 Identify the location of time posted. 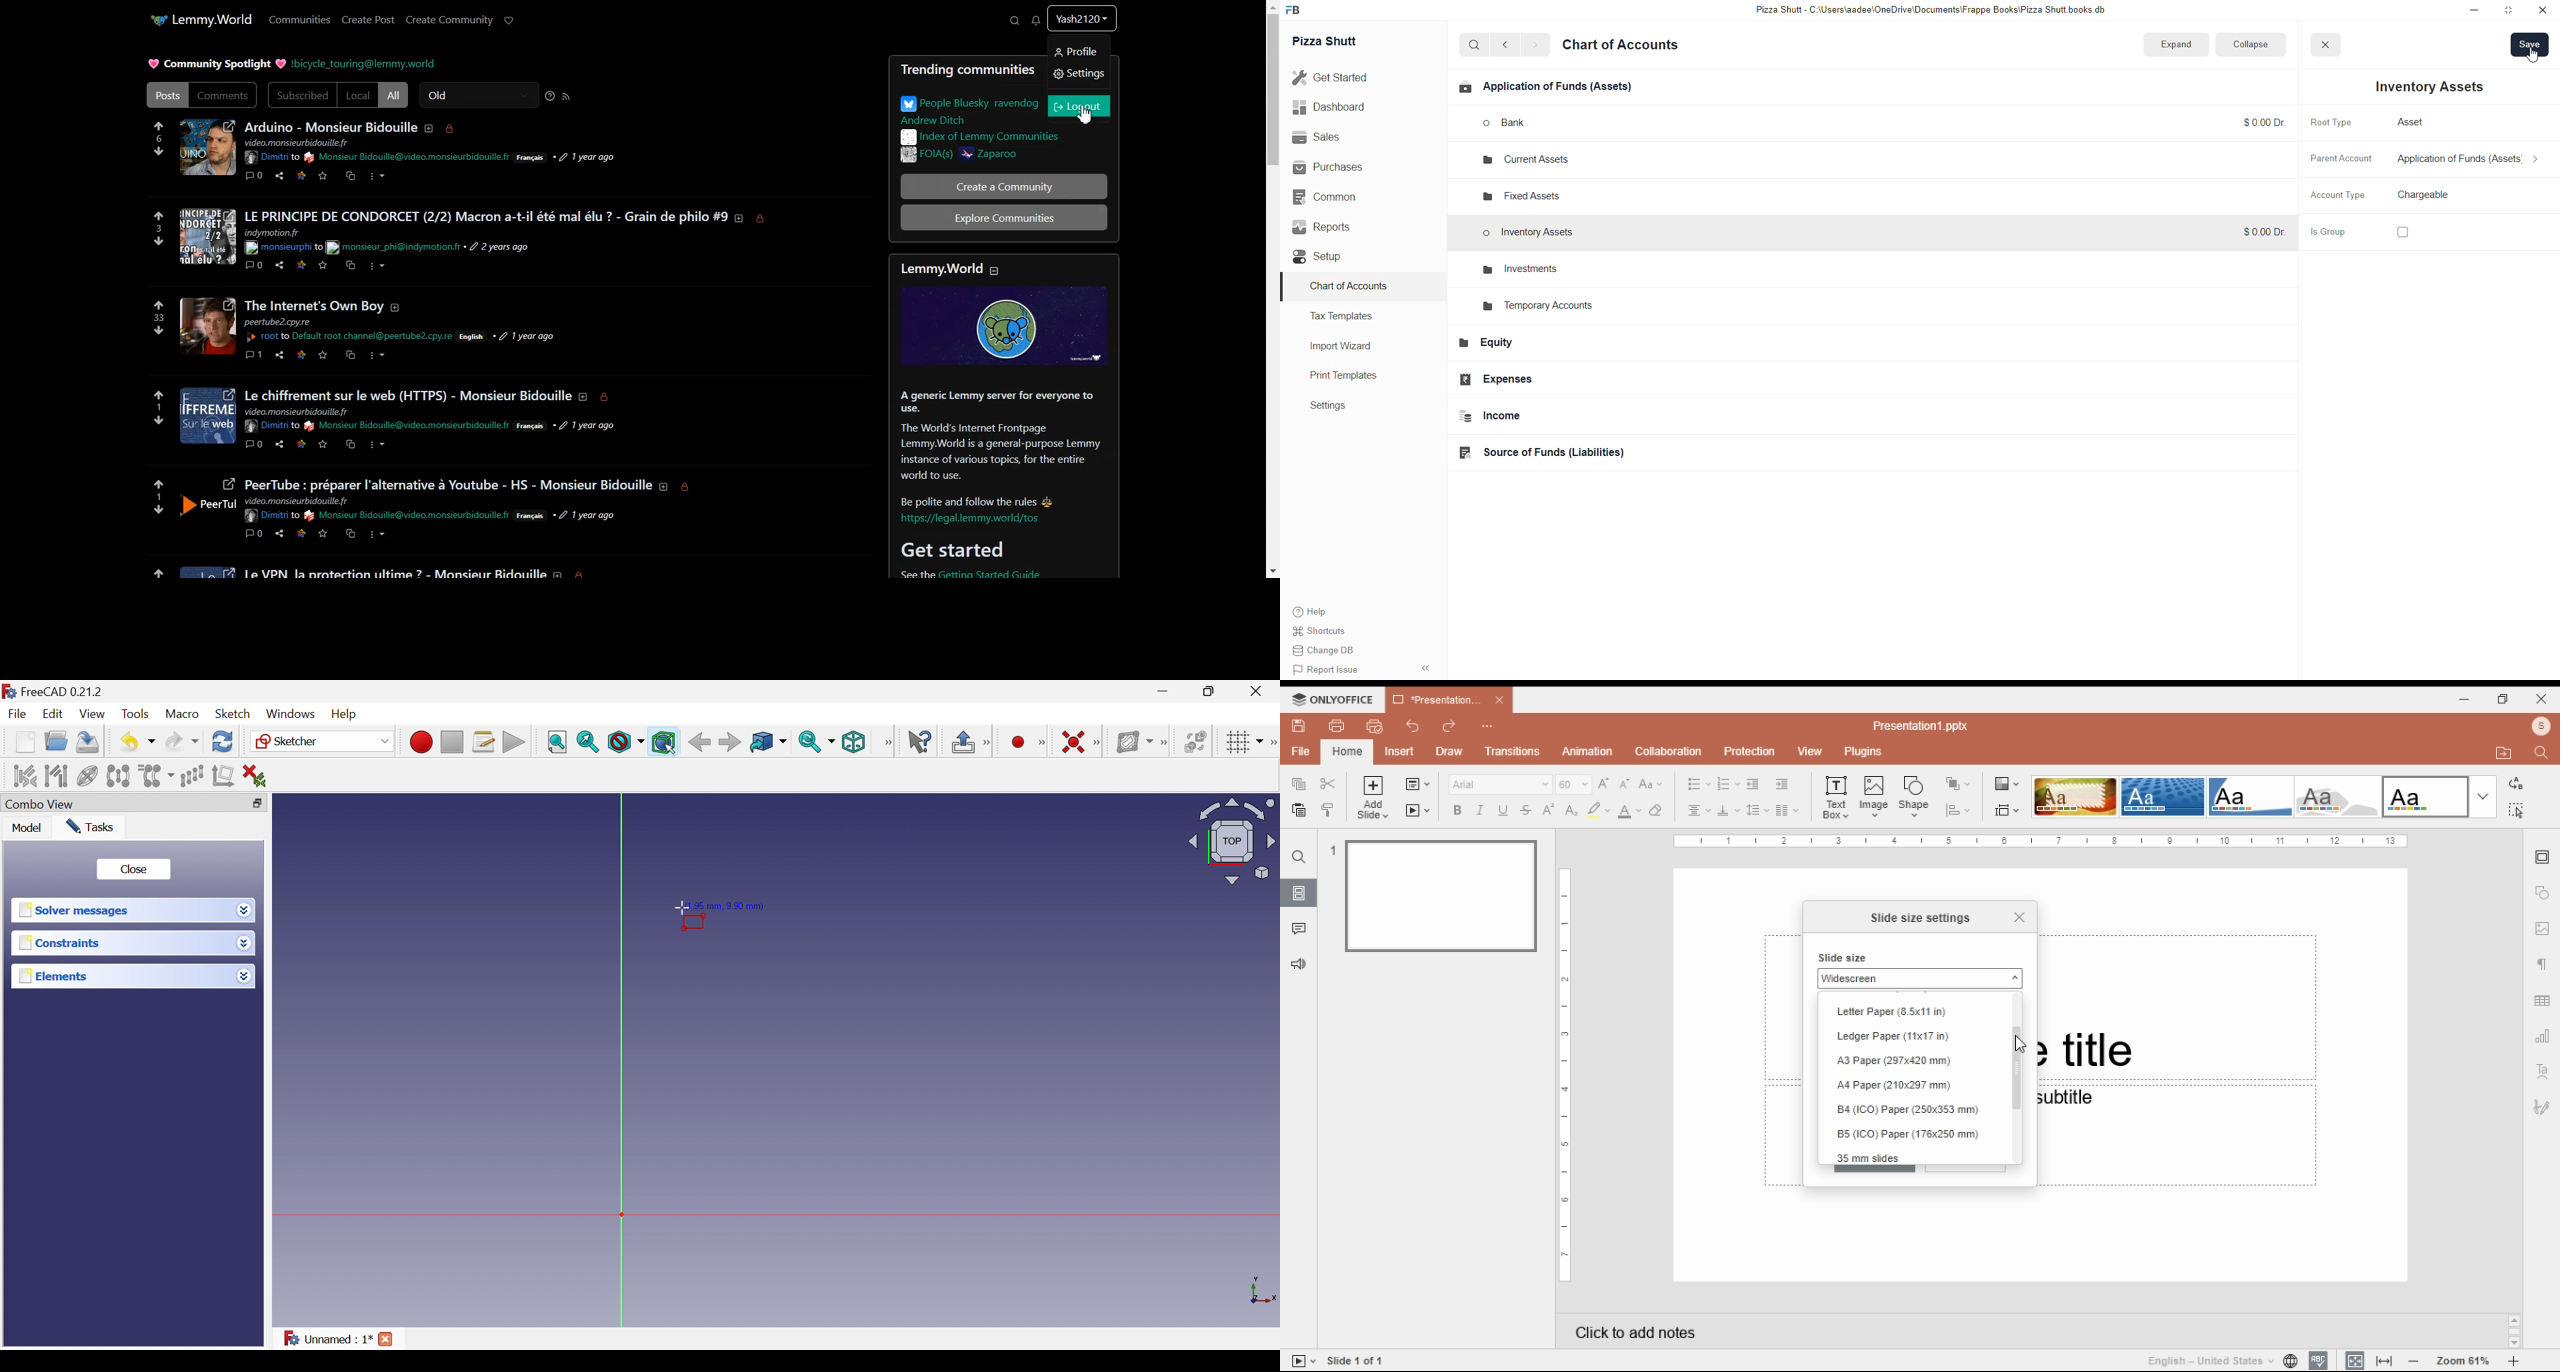
(588, 157).